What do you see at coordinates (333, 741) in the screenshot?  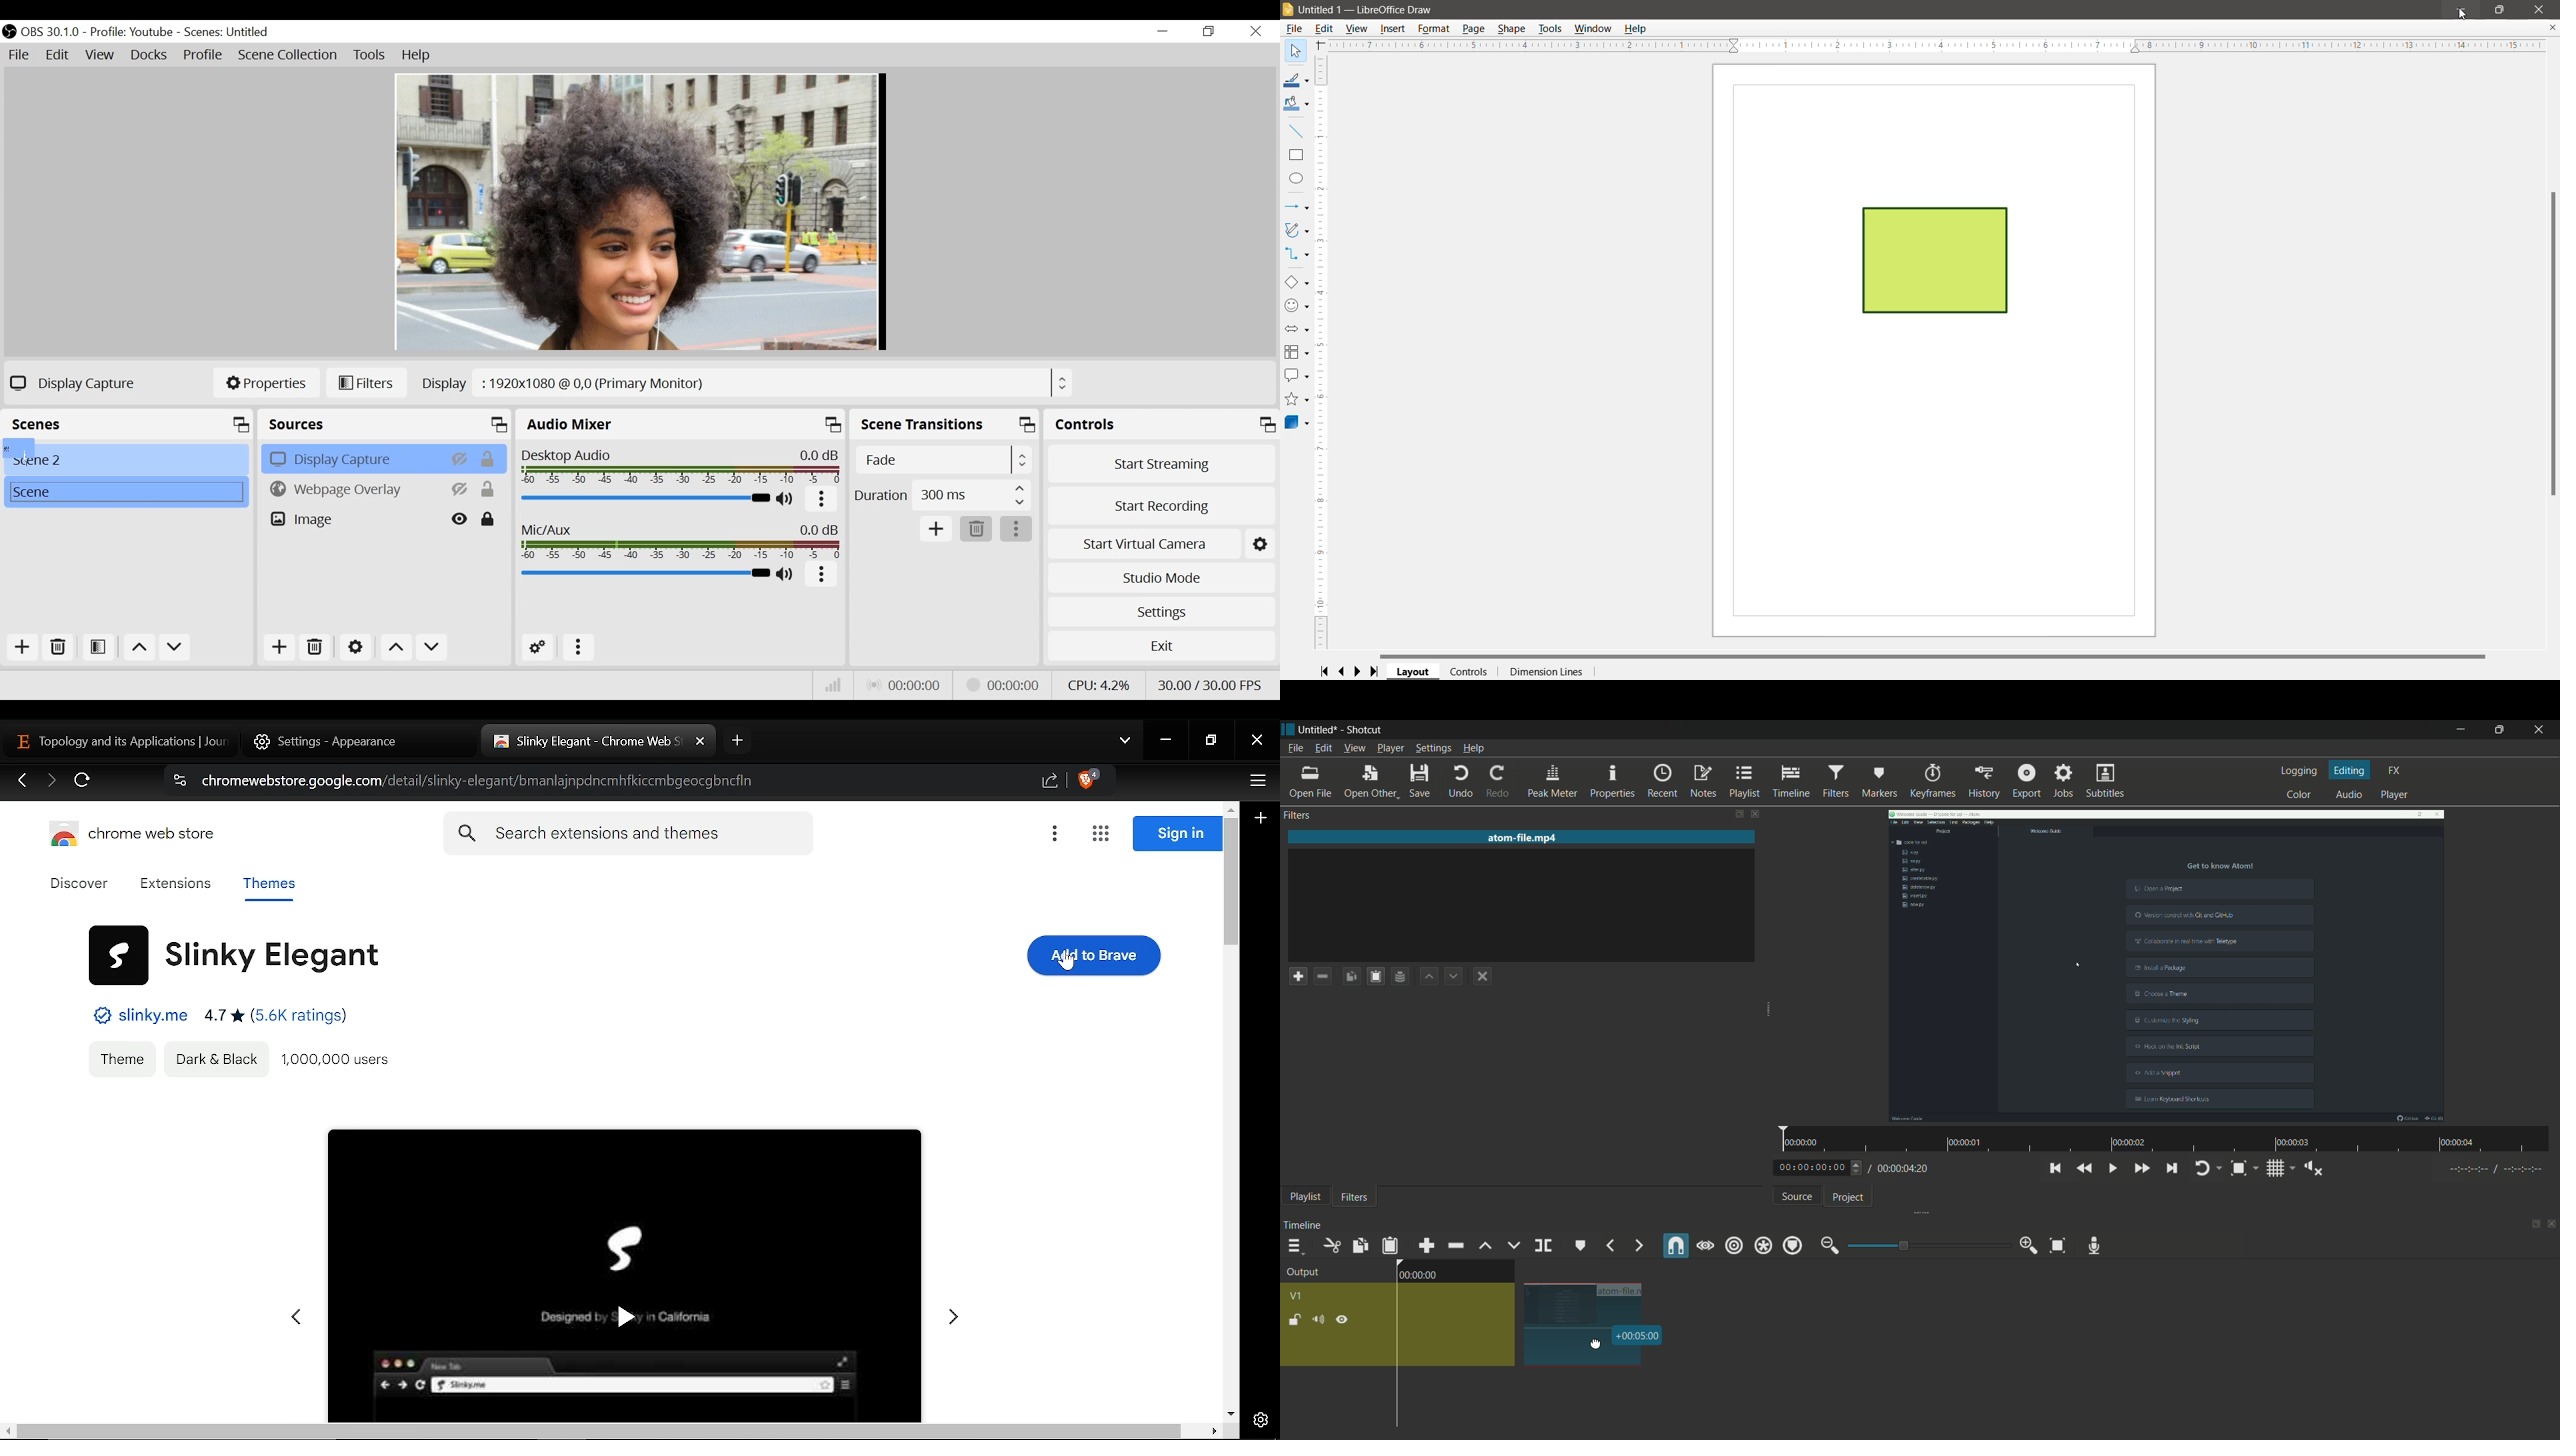 I see `Settings tab` at bounding box center [333, 741].